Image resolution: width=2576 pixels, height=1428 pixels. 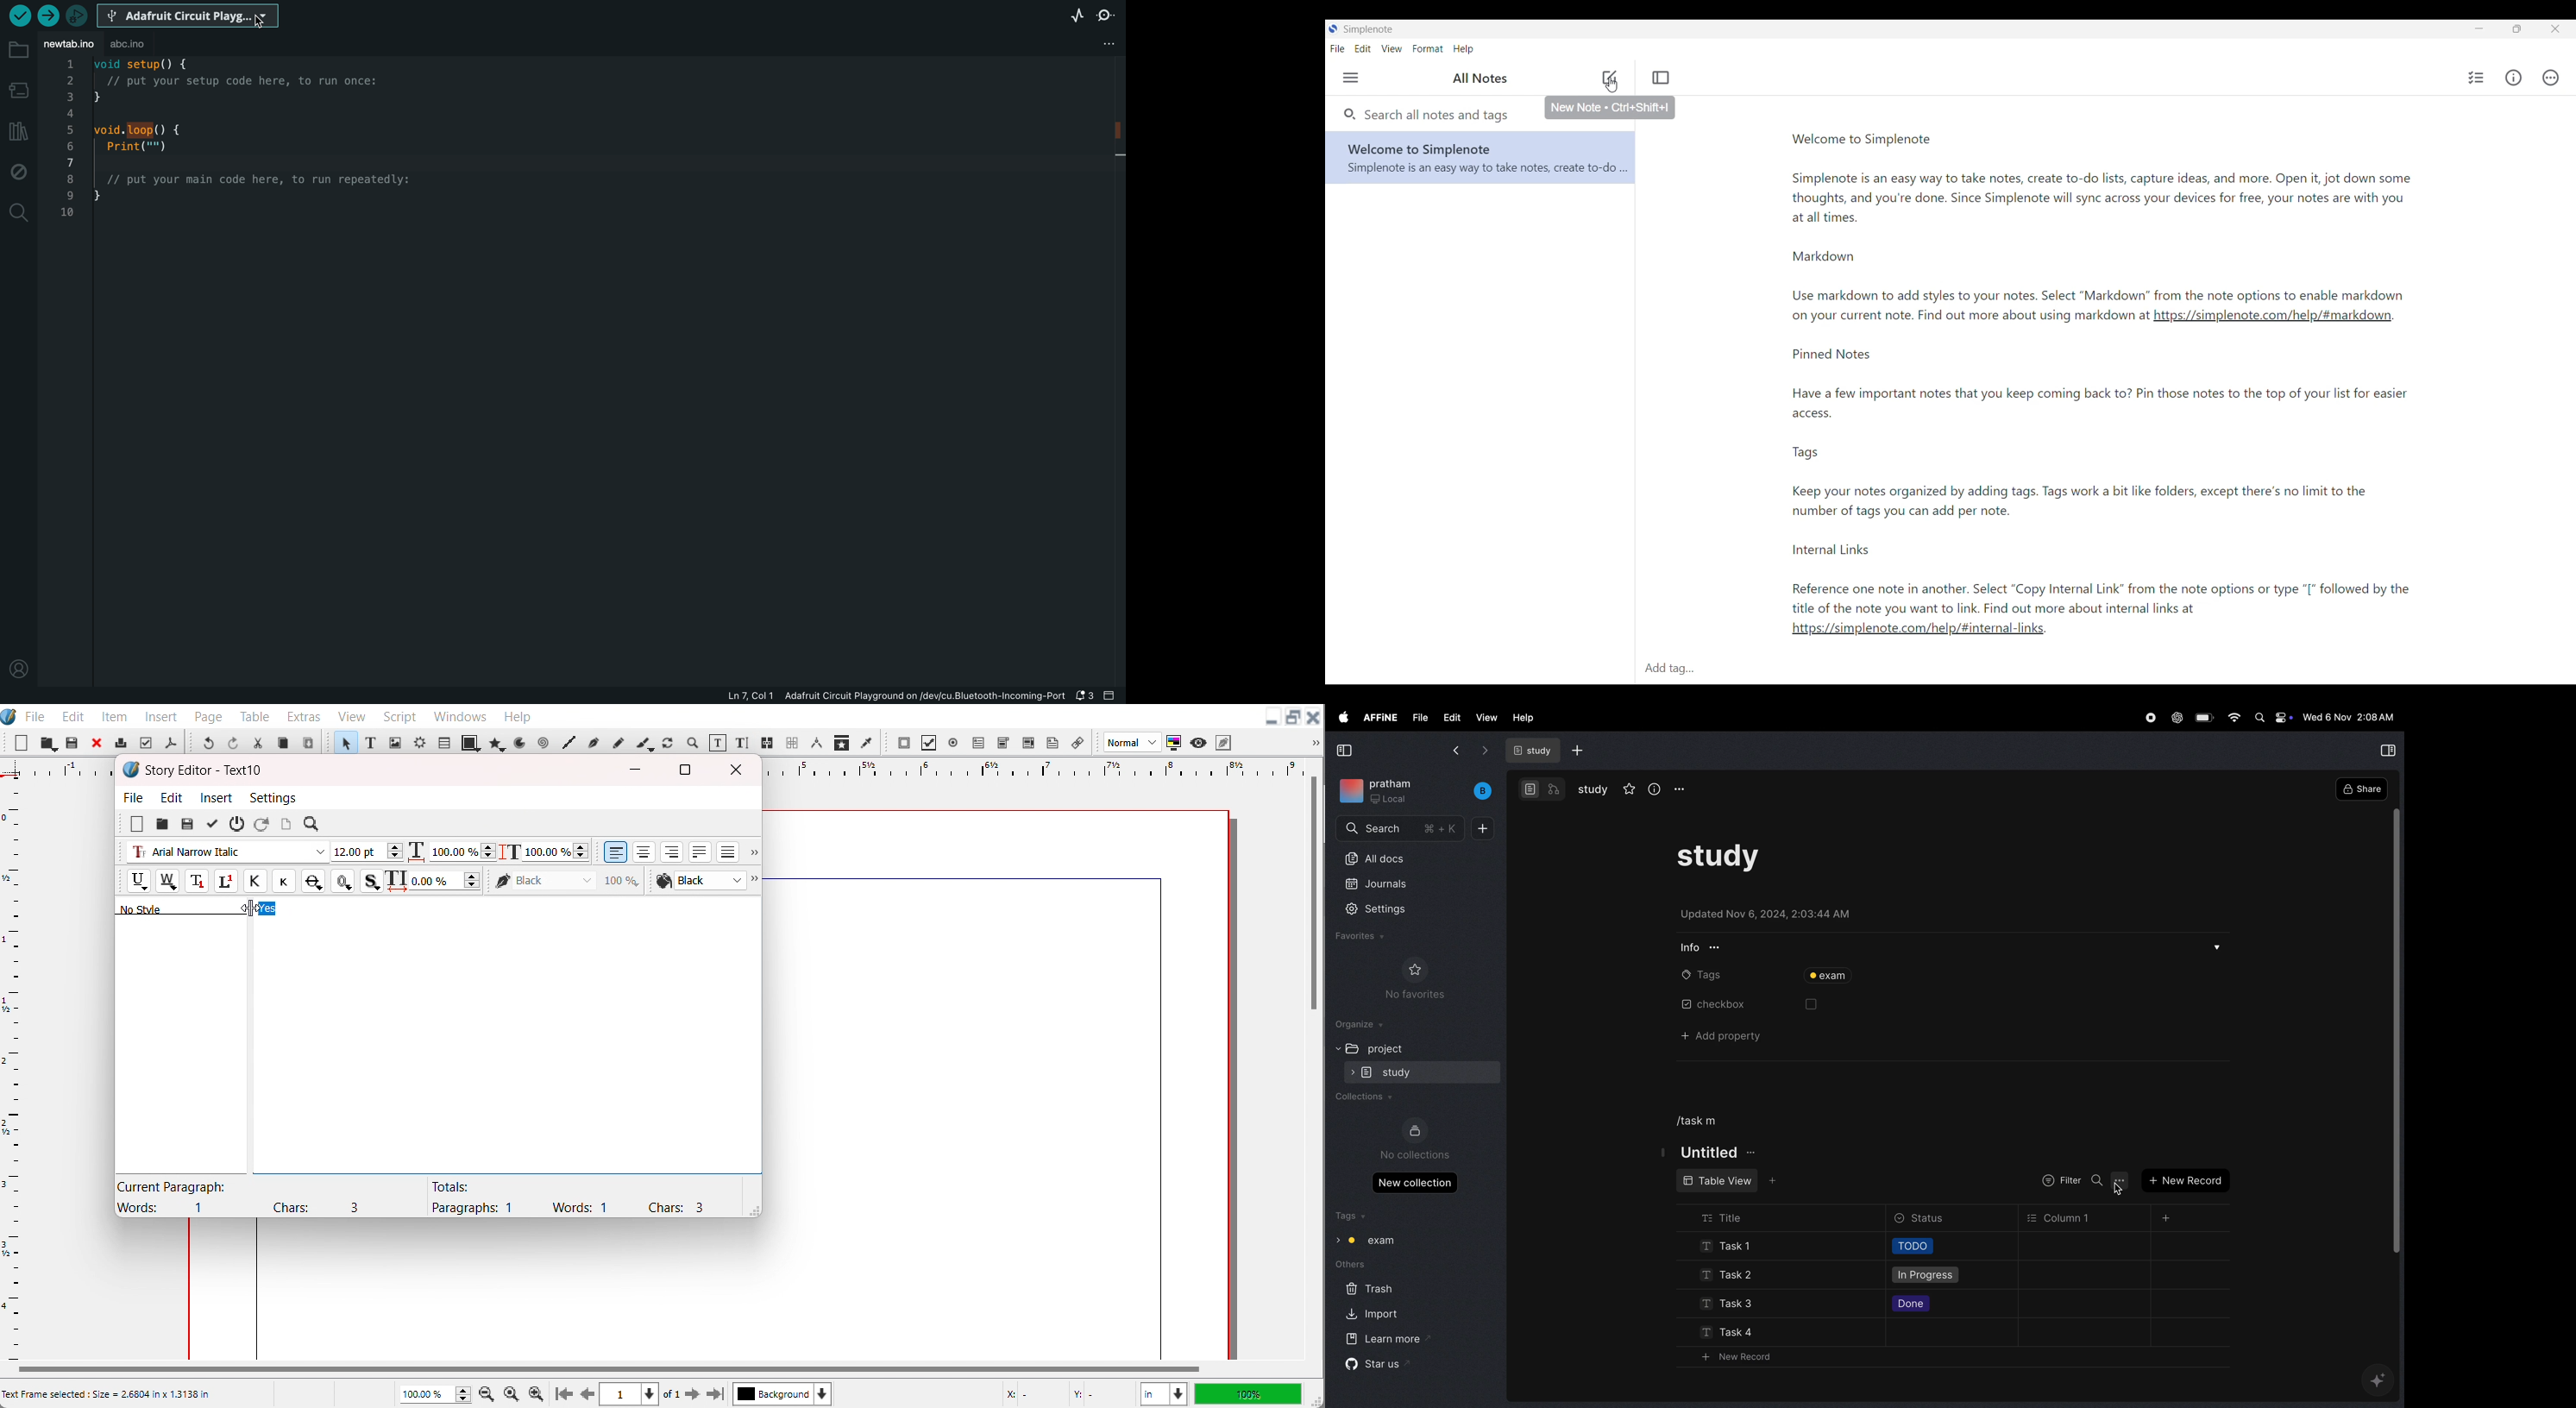 I want to click on Go to first page, so click(x=564, y=1393).